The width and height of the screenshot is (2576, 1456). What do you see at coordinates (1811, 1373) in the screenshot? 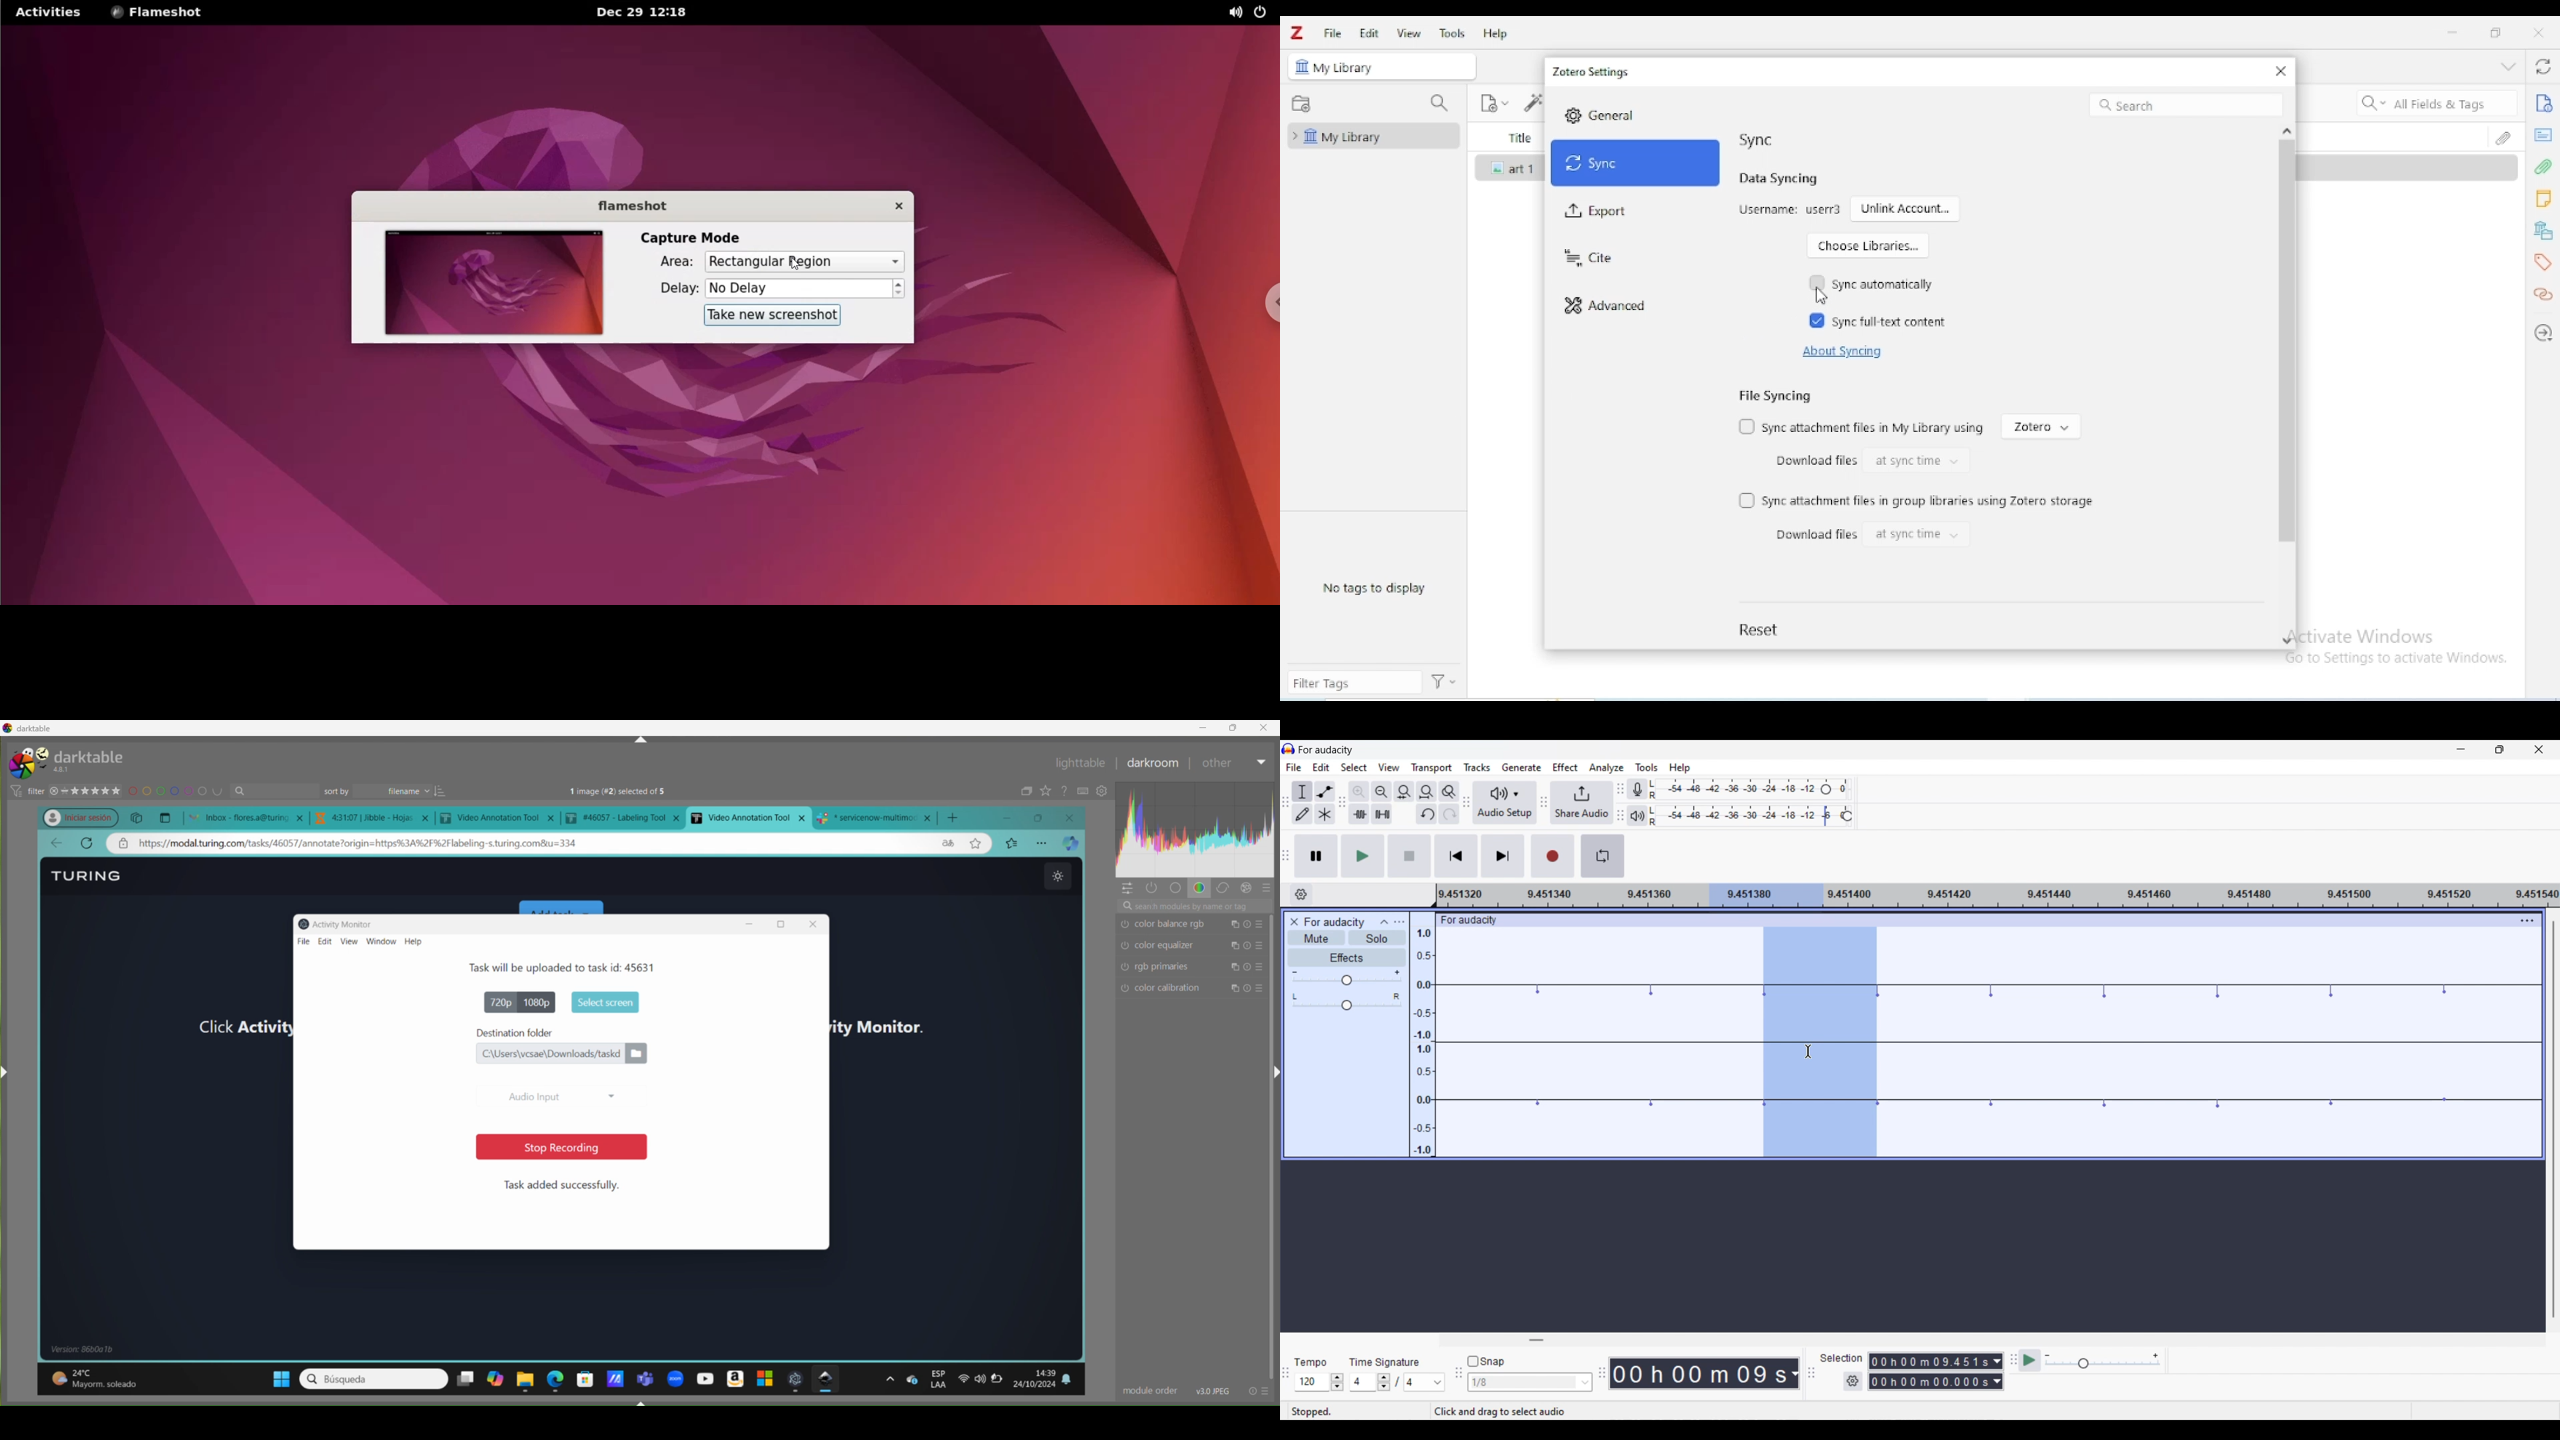
I see `Selection tool bar` at bounding box center [1811, 1373].